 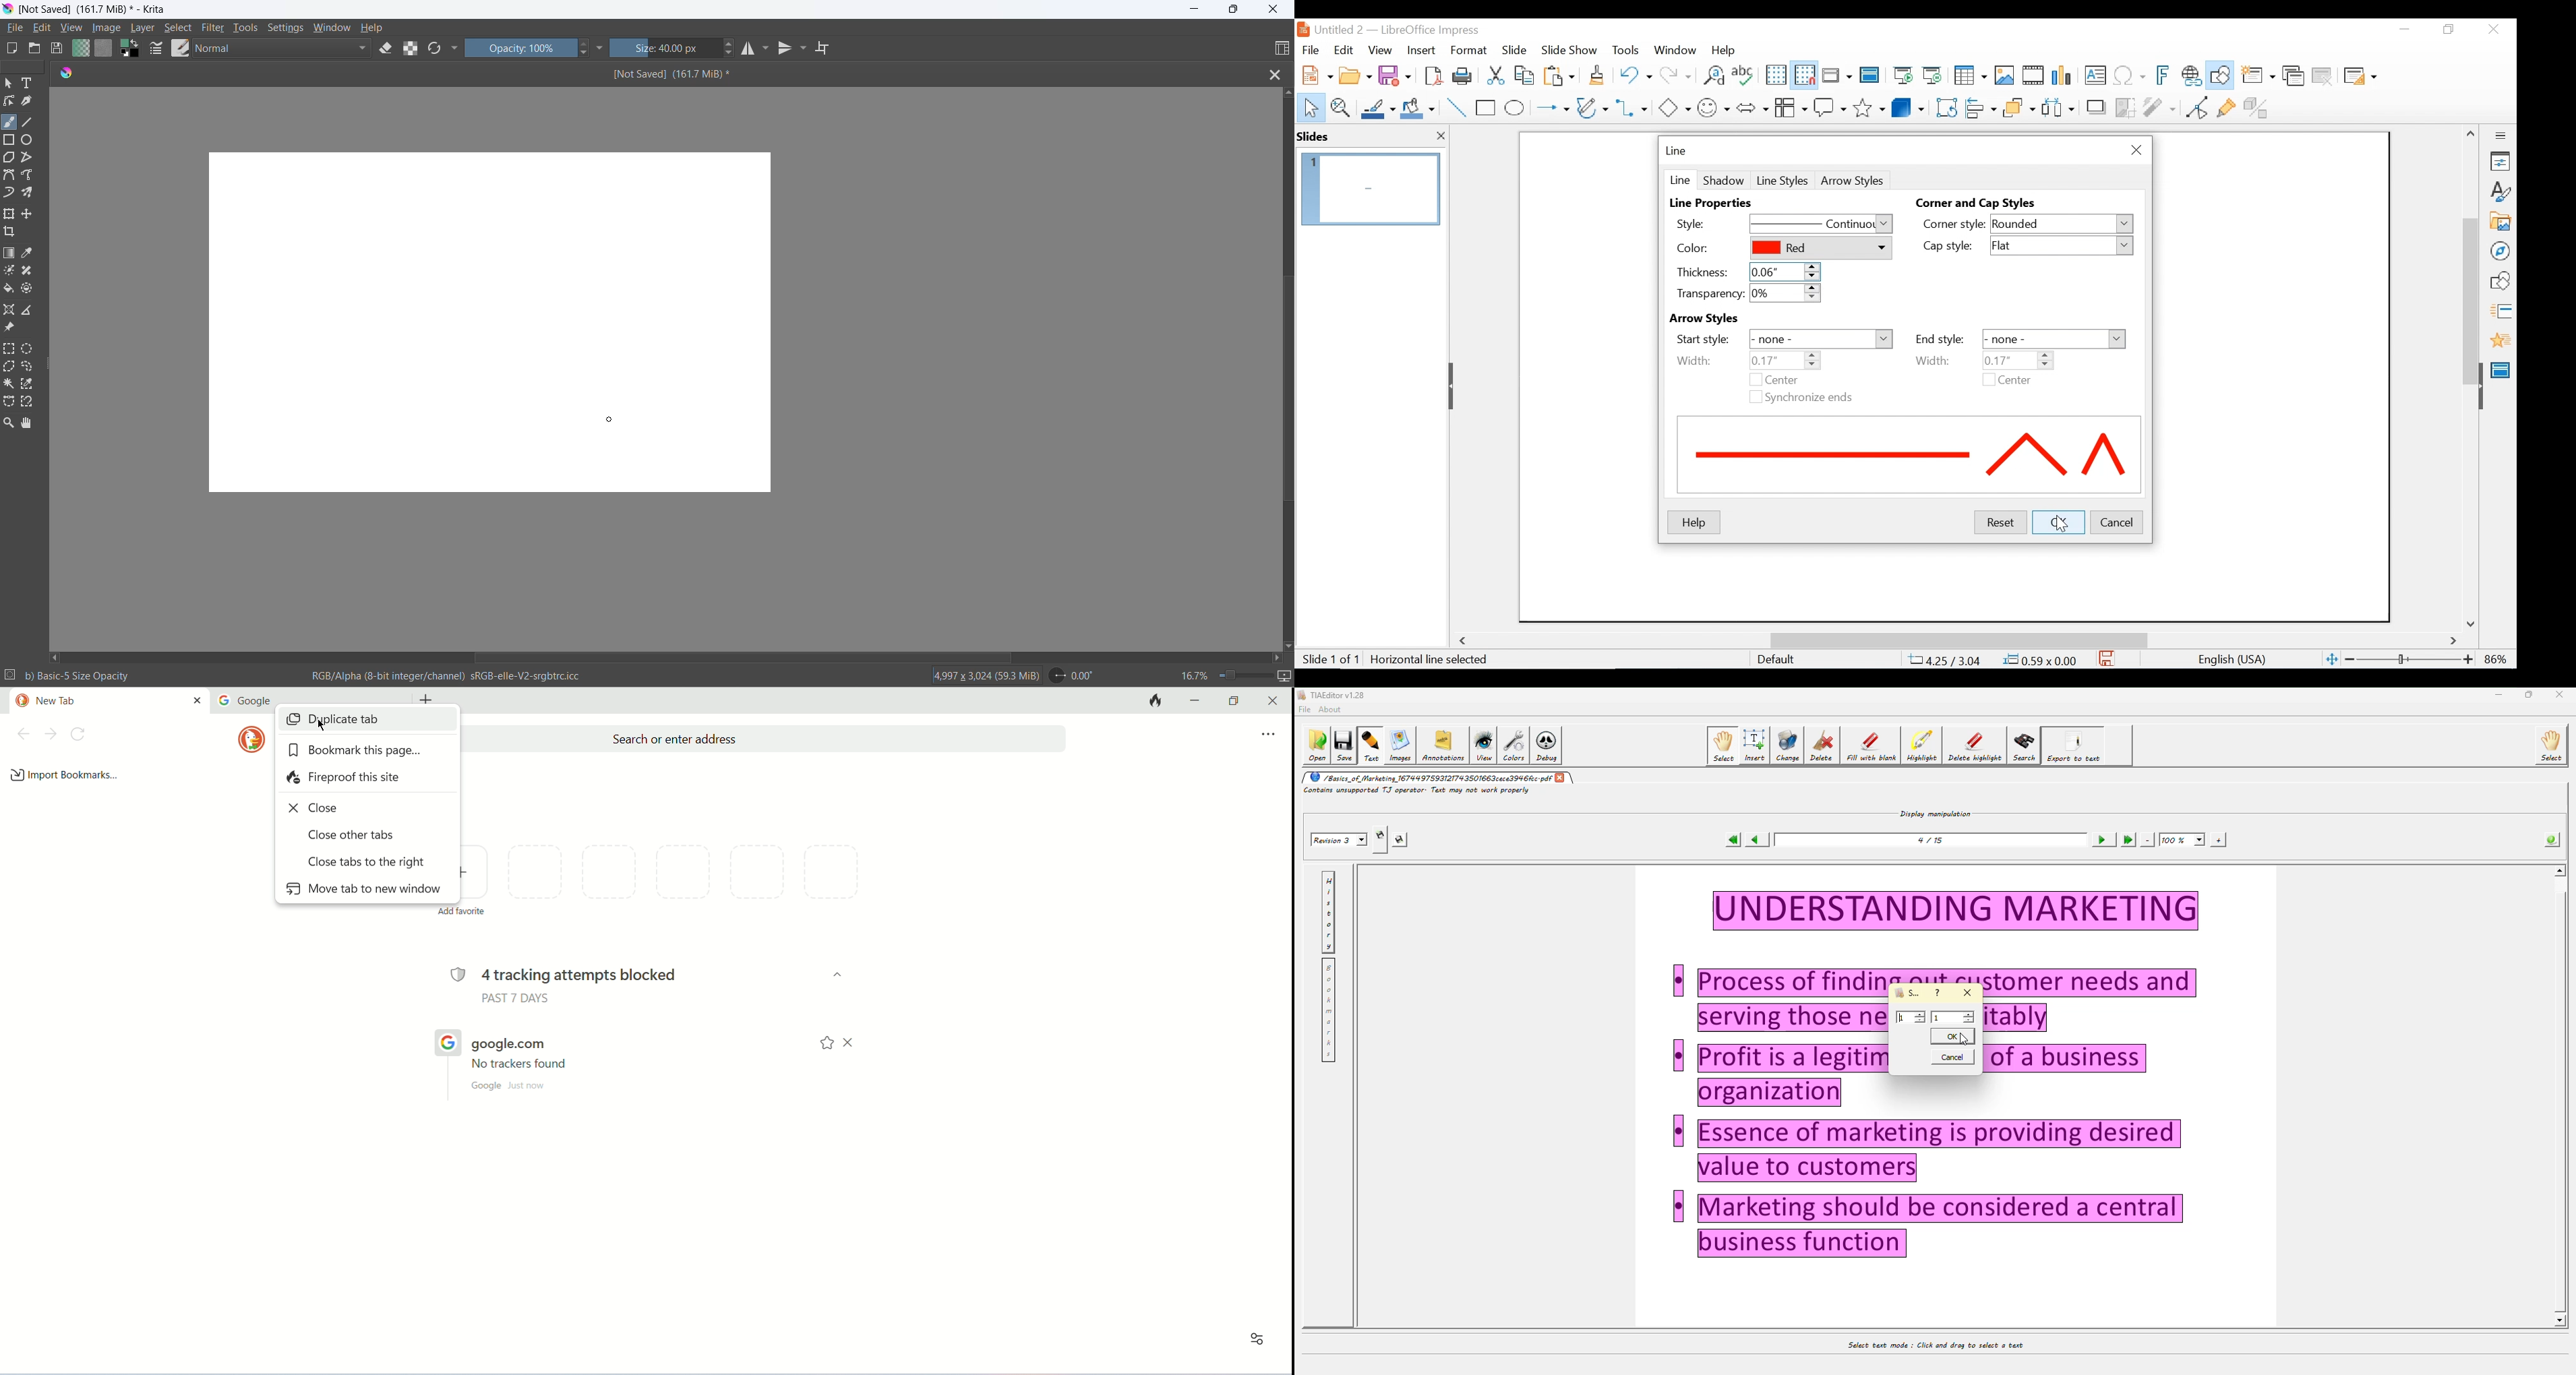 I want to click on Arrange, so click(x=2017, y=106).